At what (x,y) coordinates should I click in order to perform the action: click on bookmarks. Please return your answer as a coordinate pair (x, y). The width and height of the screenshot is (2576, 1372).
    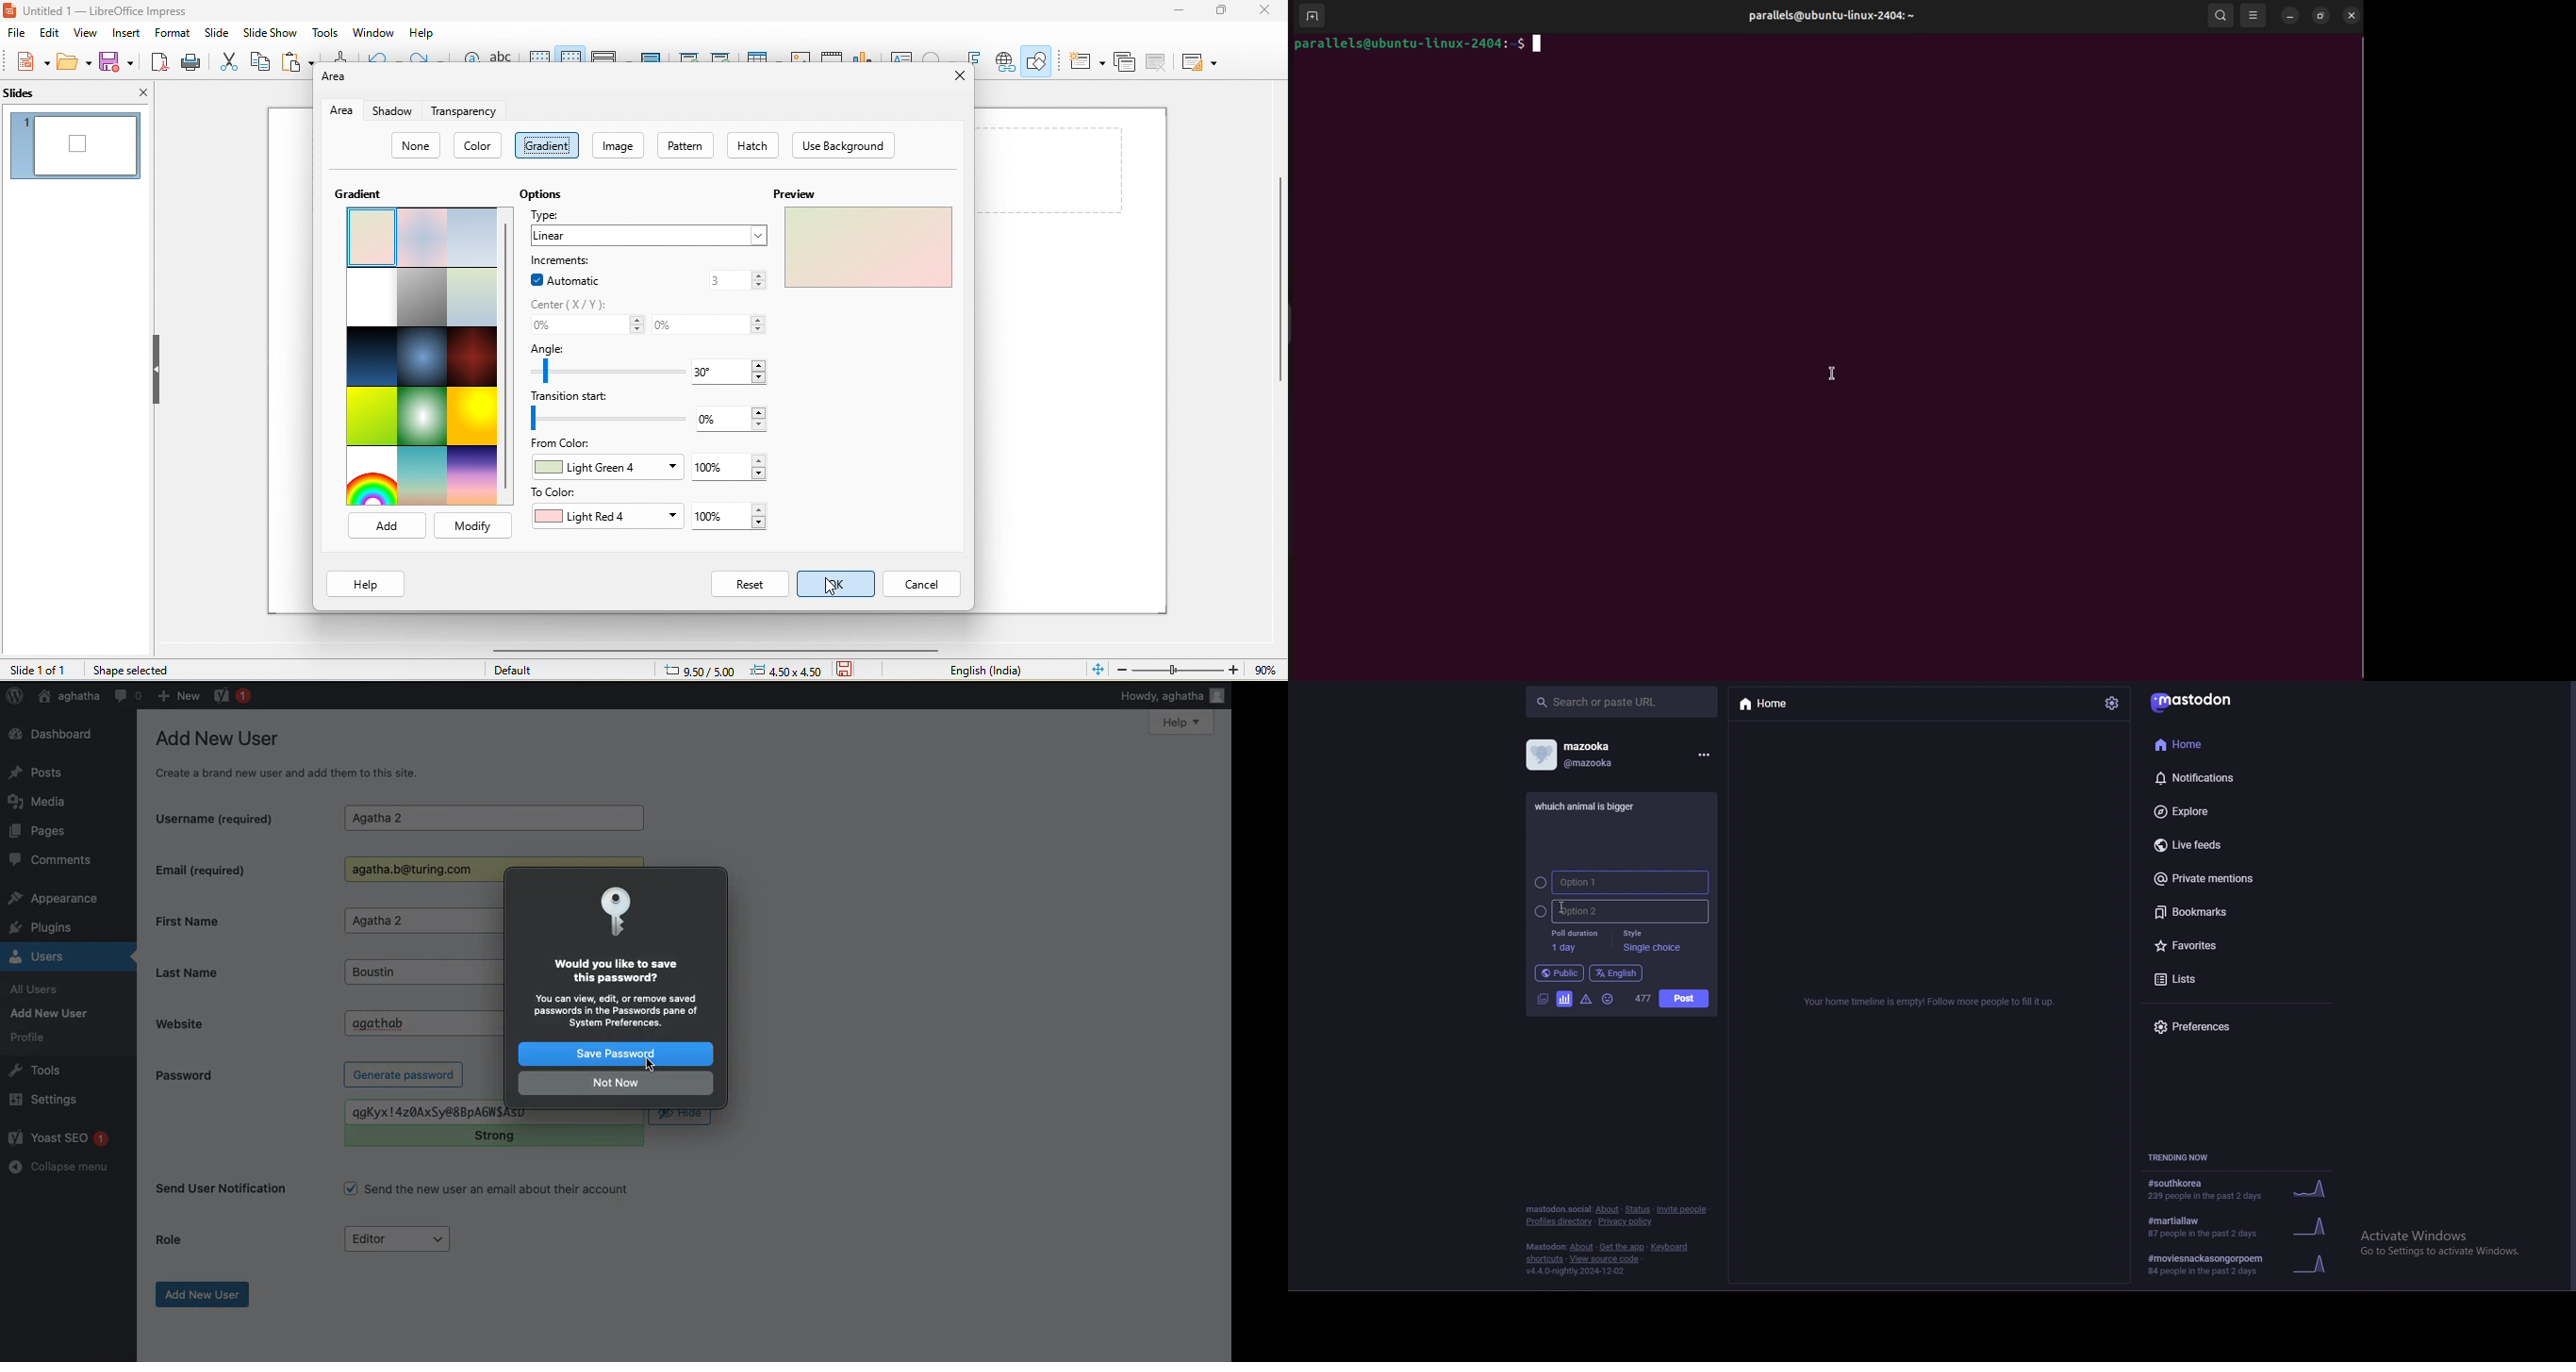
    Looking at the image, I should click on (2213, 912).